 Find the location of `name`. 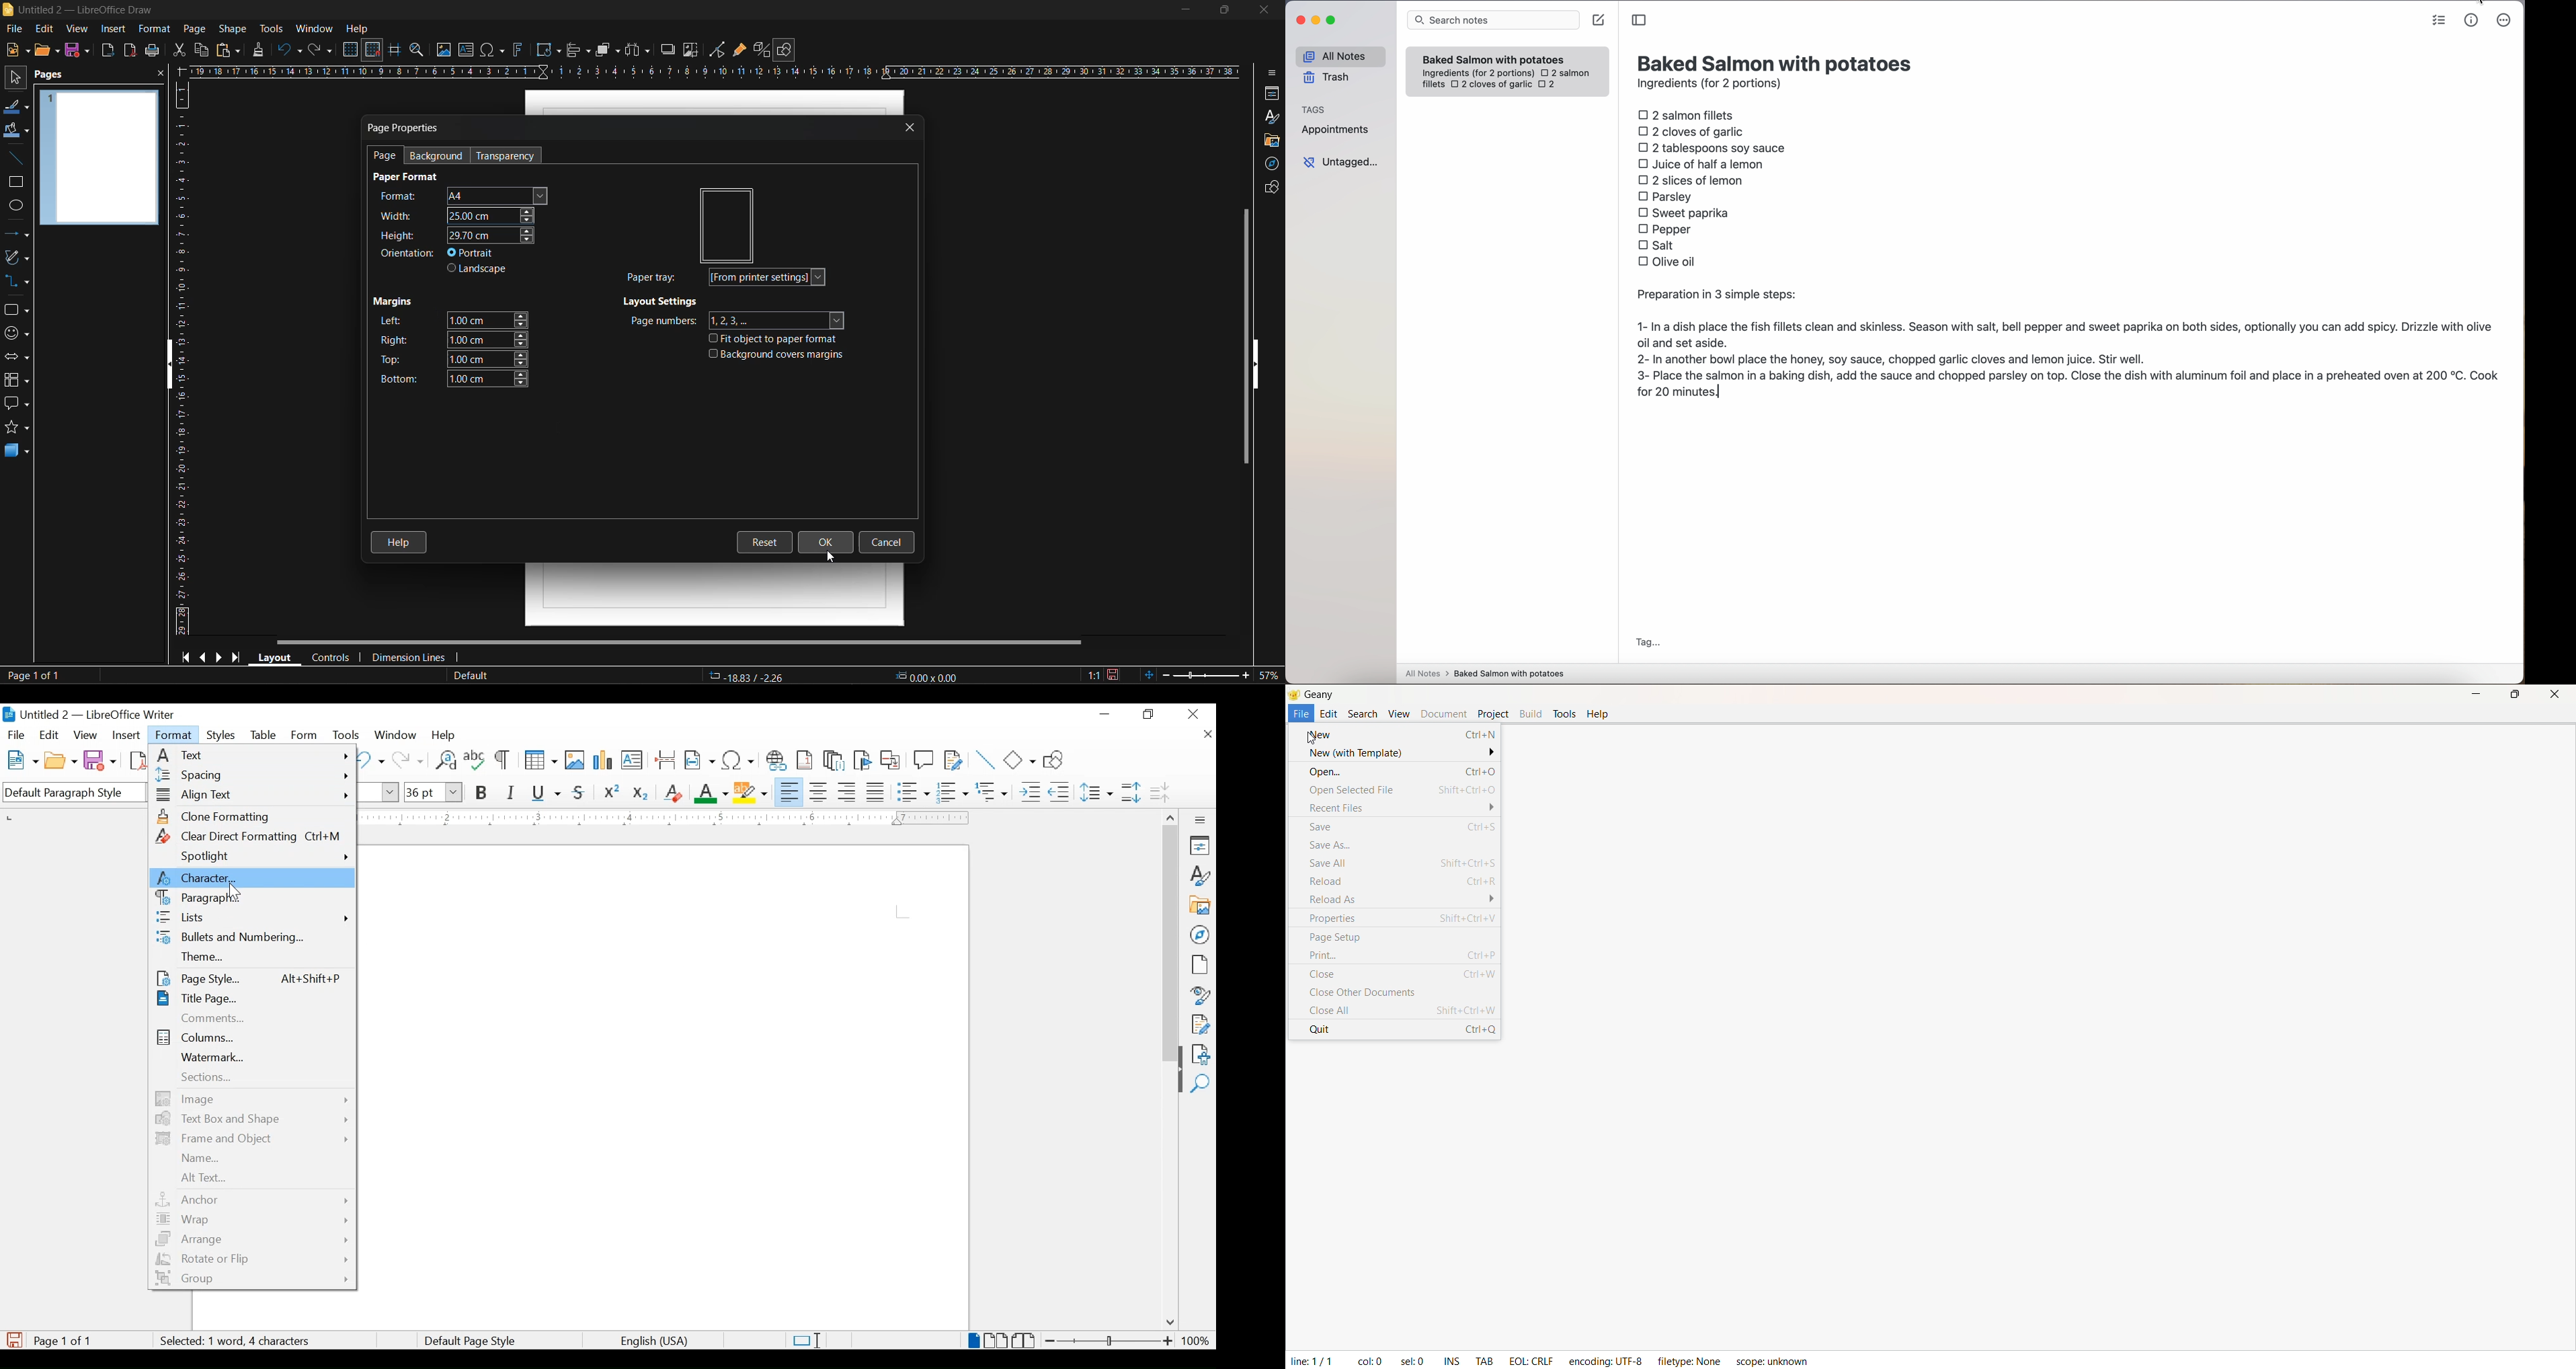

name is located at coordinates (201, 1159).